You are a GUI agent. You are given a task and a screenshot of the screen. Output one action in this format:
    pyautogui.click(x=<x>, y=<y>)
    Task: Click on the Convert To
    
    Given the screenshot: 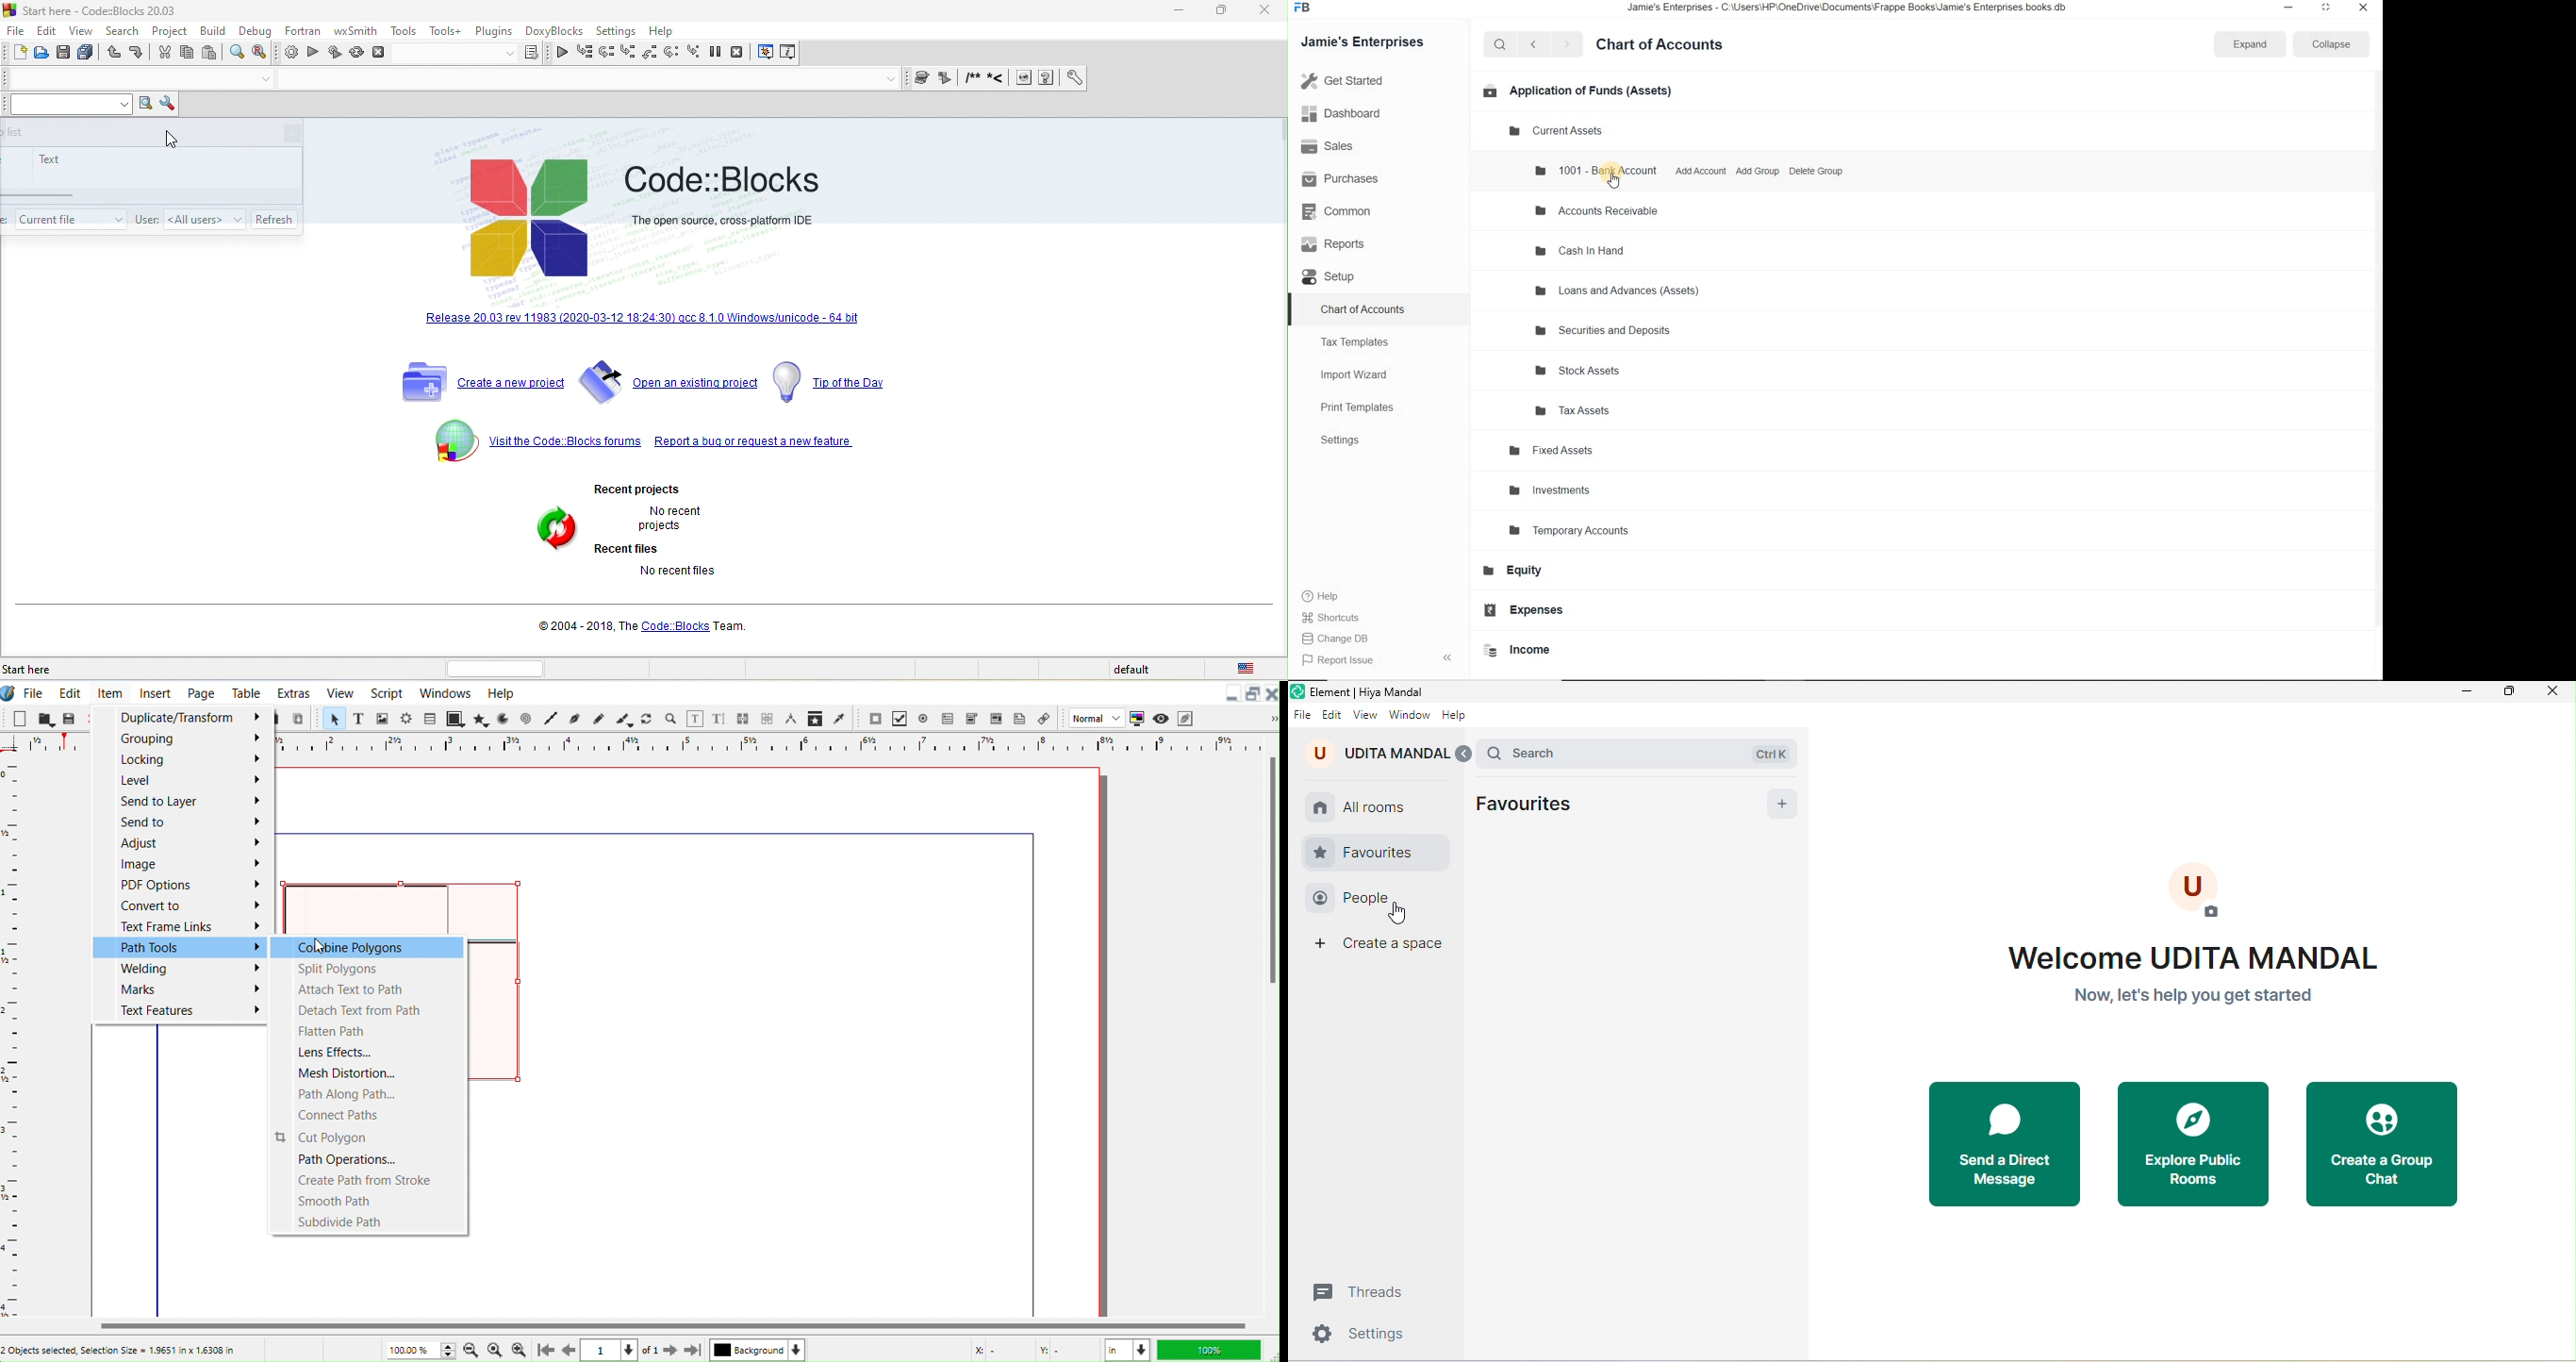 What is the action you would take?
    pyautogui.click(x=181, y=904)
    